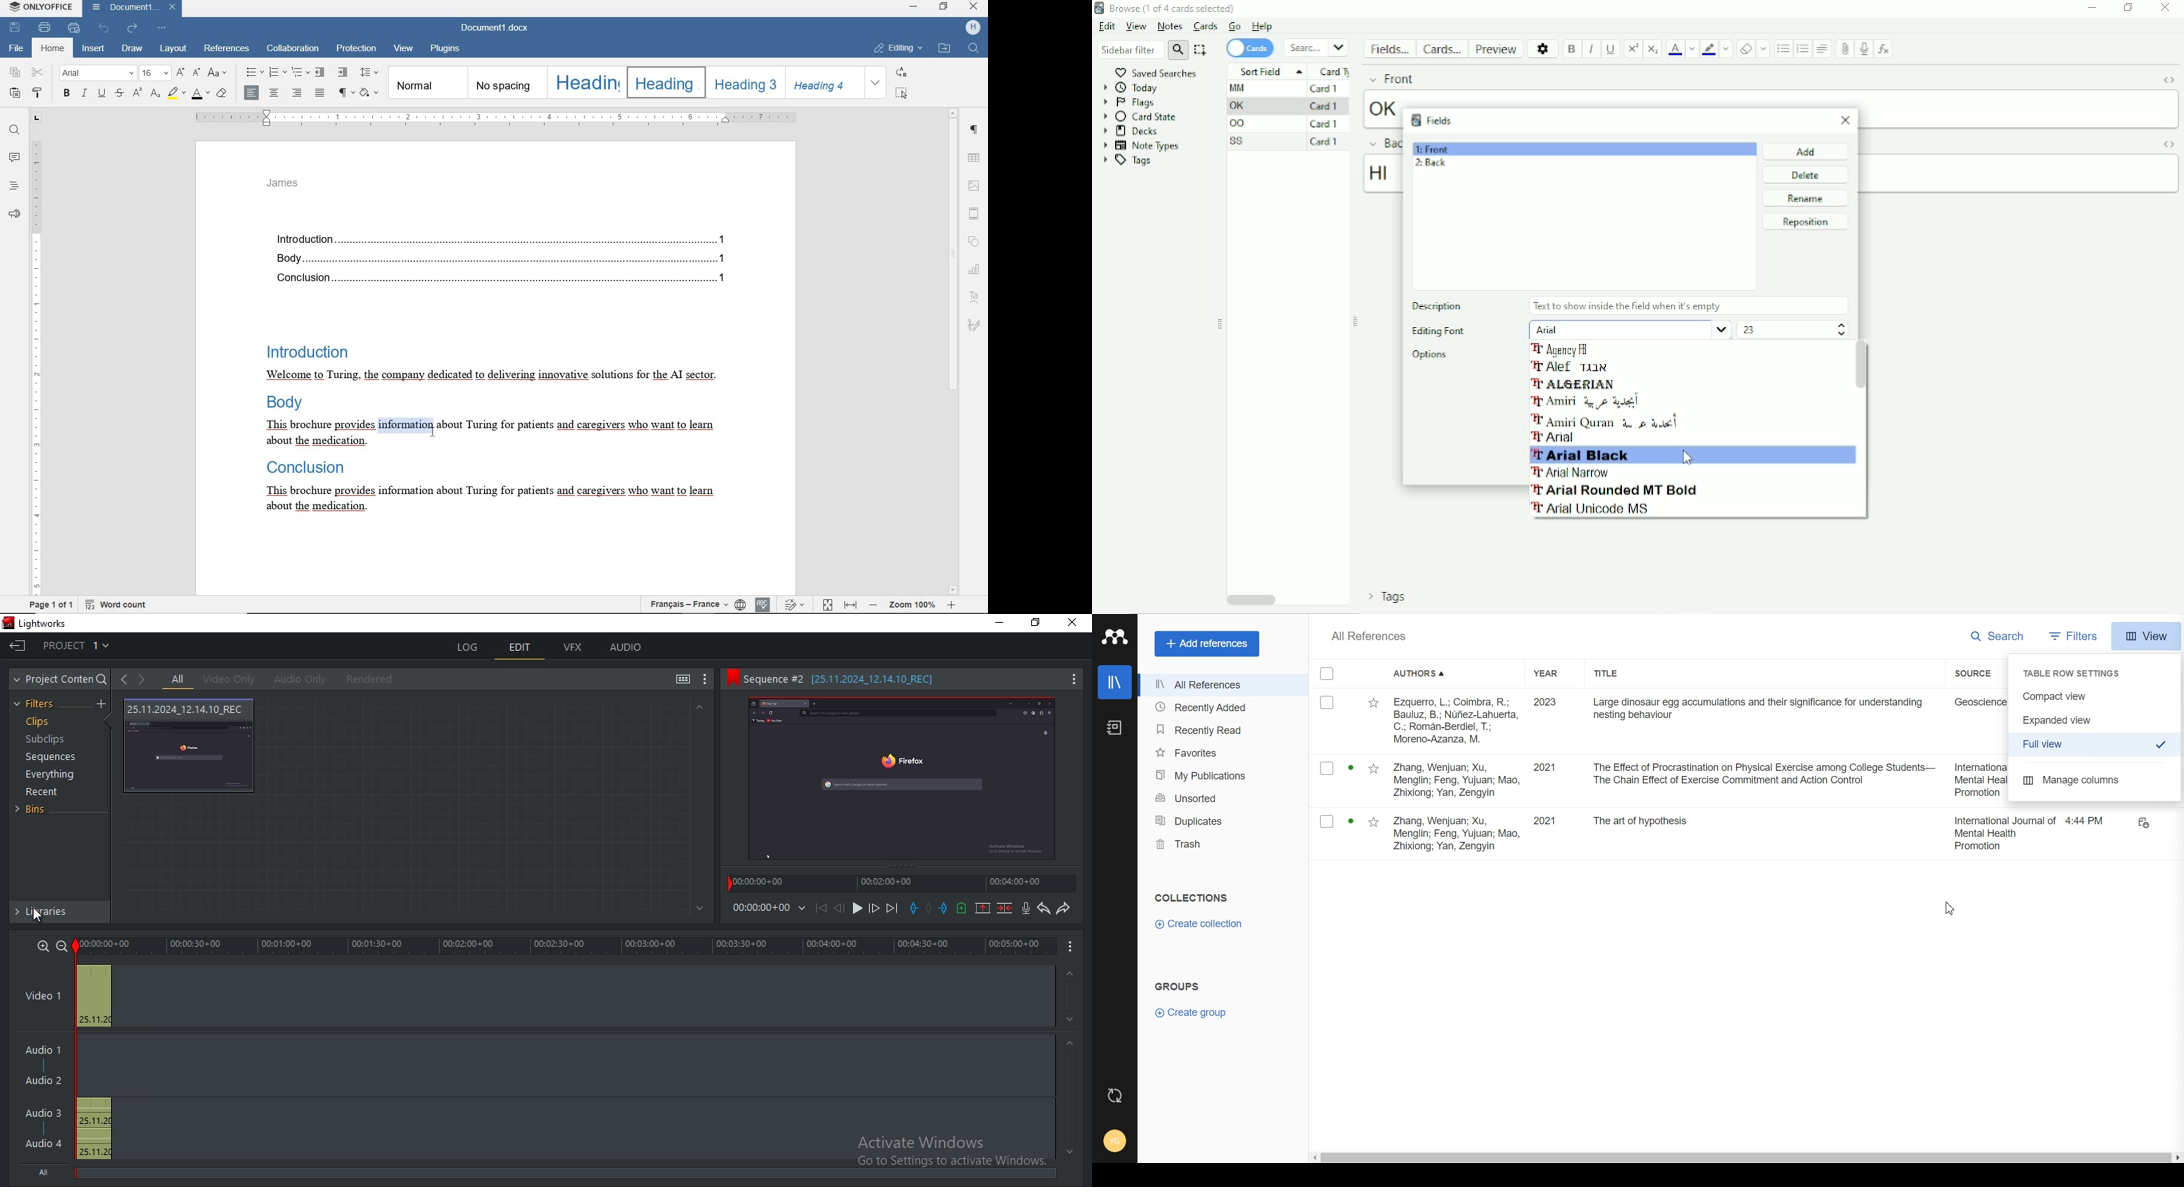 This screenshot has height=1204, width=2184. Describe the element at coordinates (1042, 909) in the screenshot. I see `undo` at that location.